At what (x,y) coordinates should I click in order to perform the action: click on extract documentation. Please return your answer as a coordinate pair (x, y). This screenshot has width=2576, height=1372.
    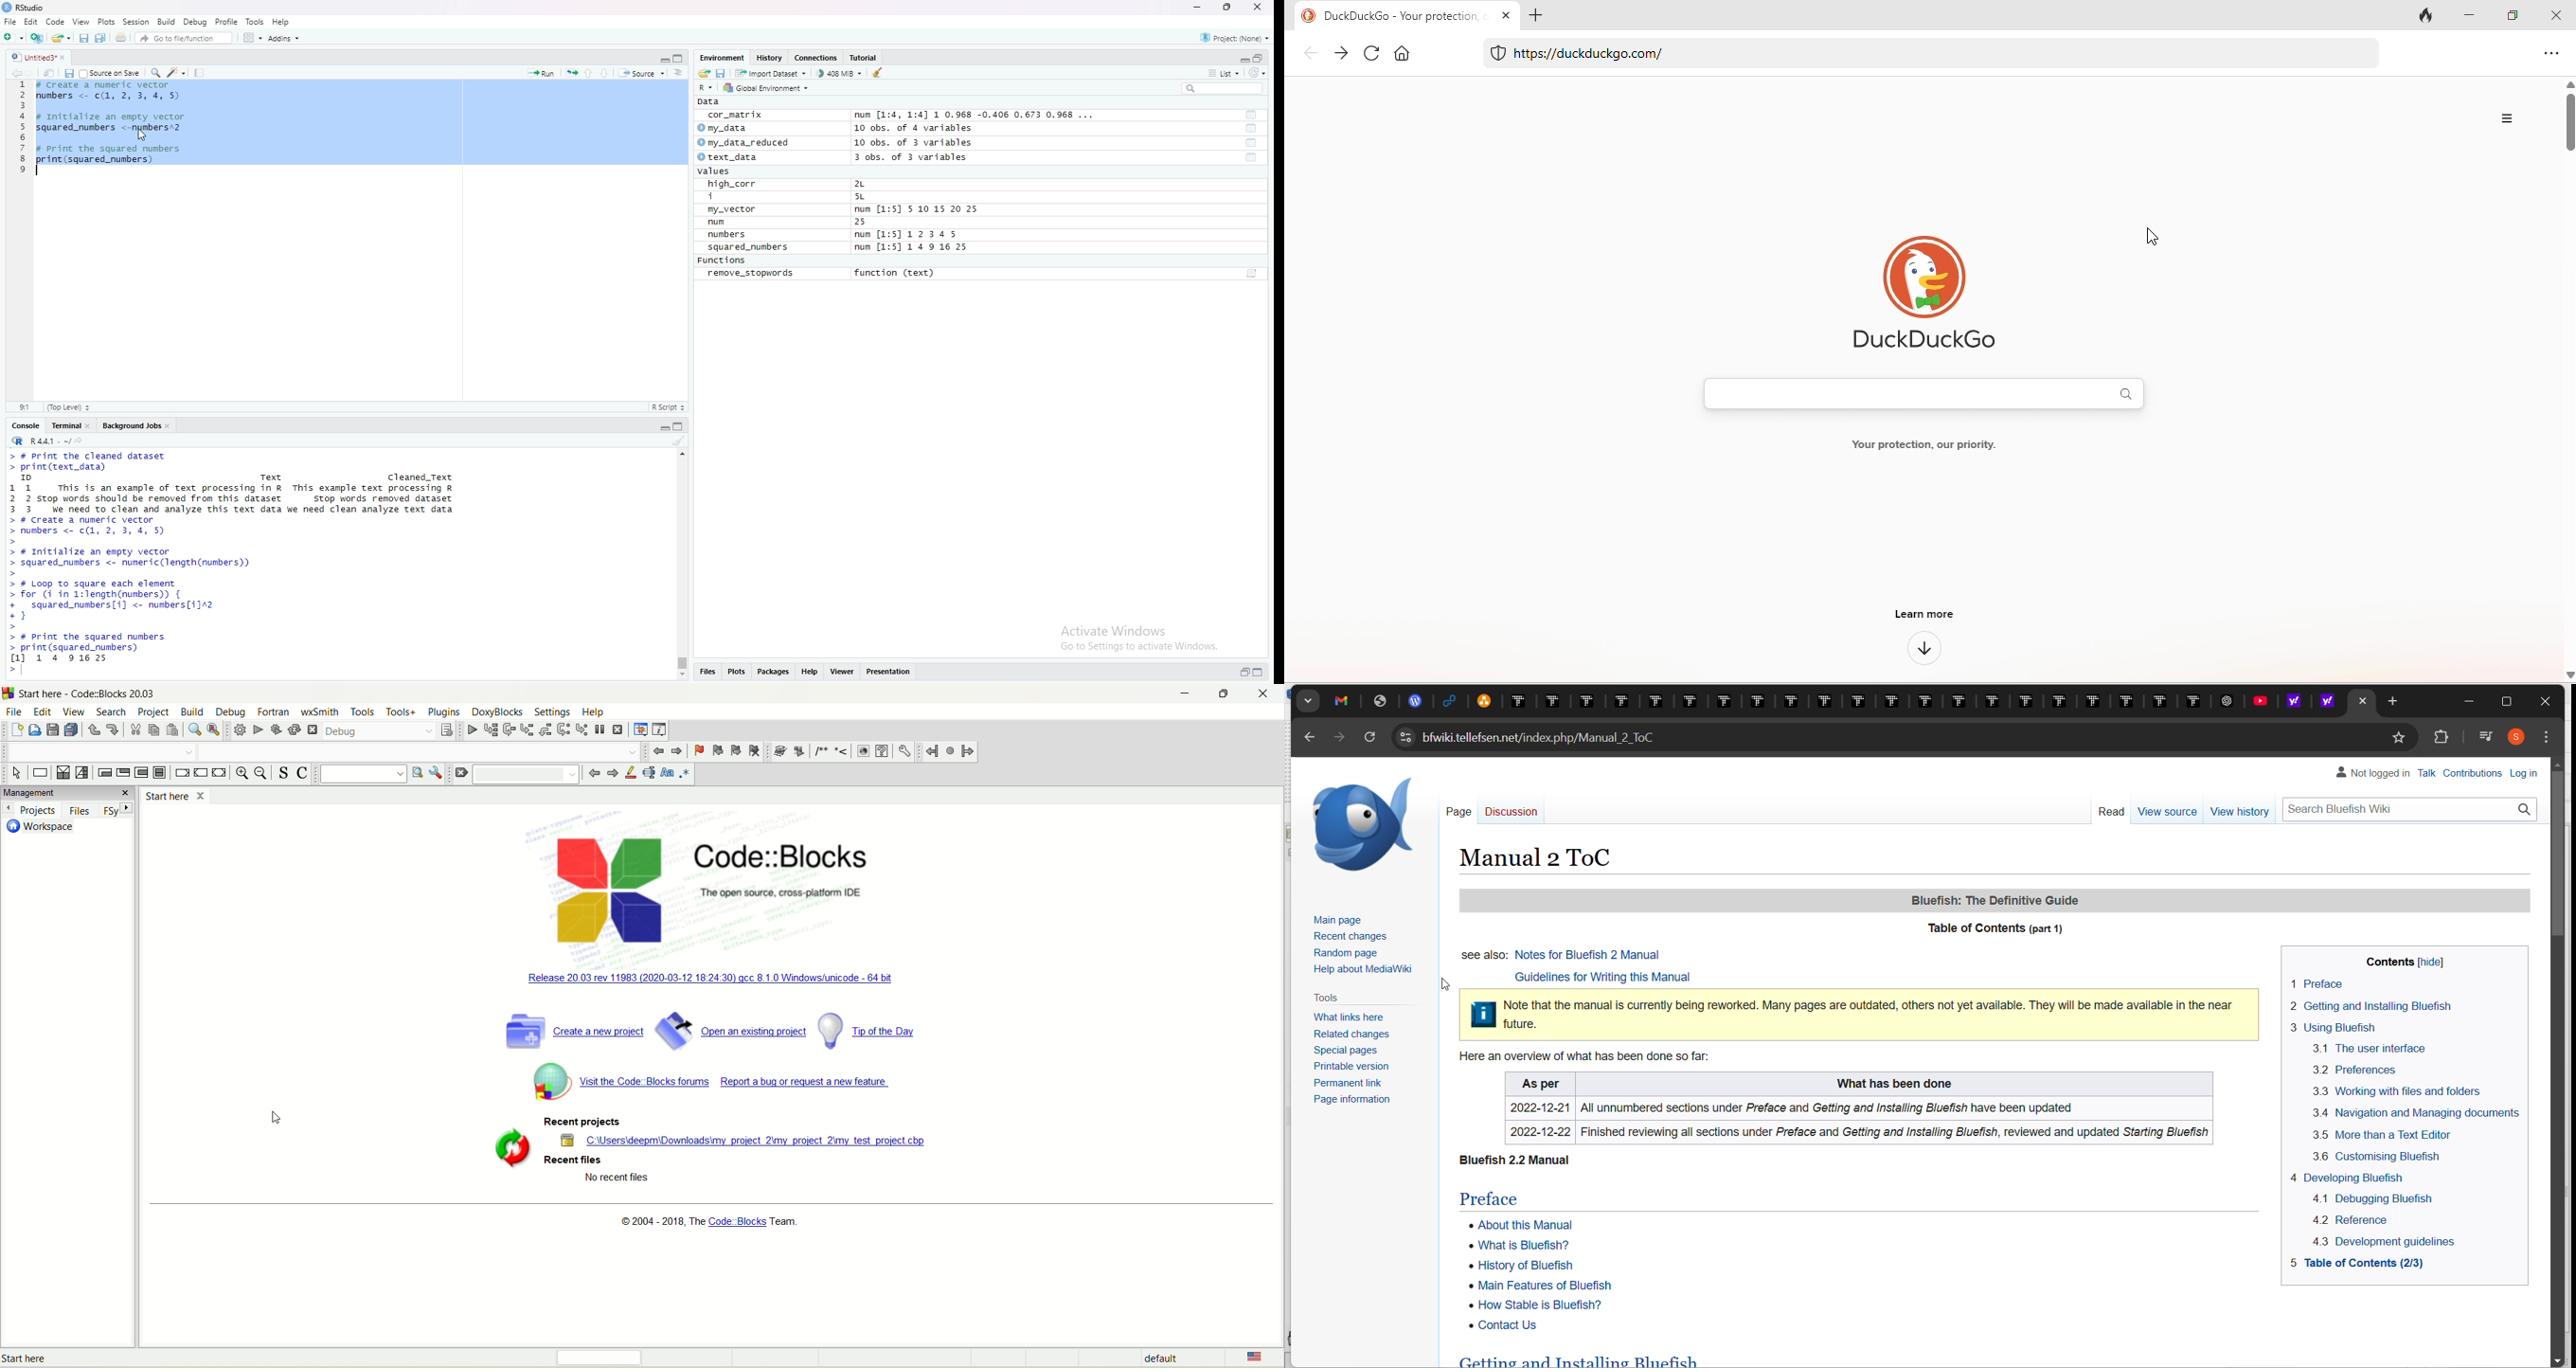
    Looking at the image, I should click on (801, 752).